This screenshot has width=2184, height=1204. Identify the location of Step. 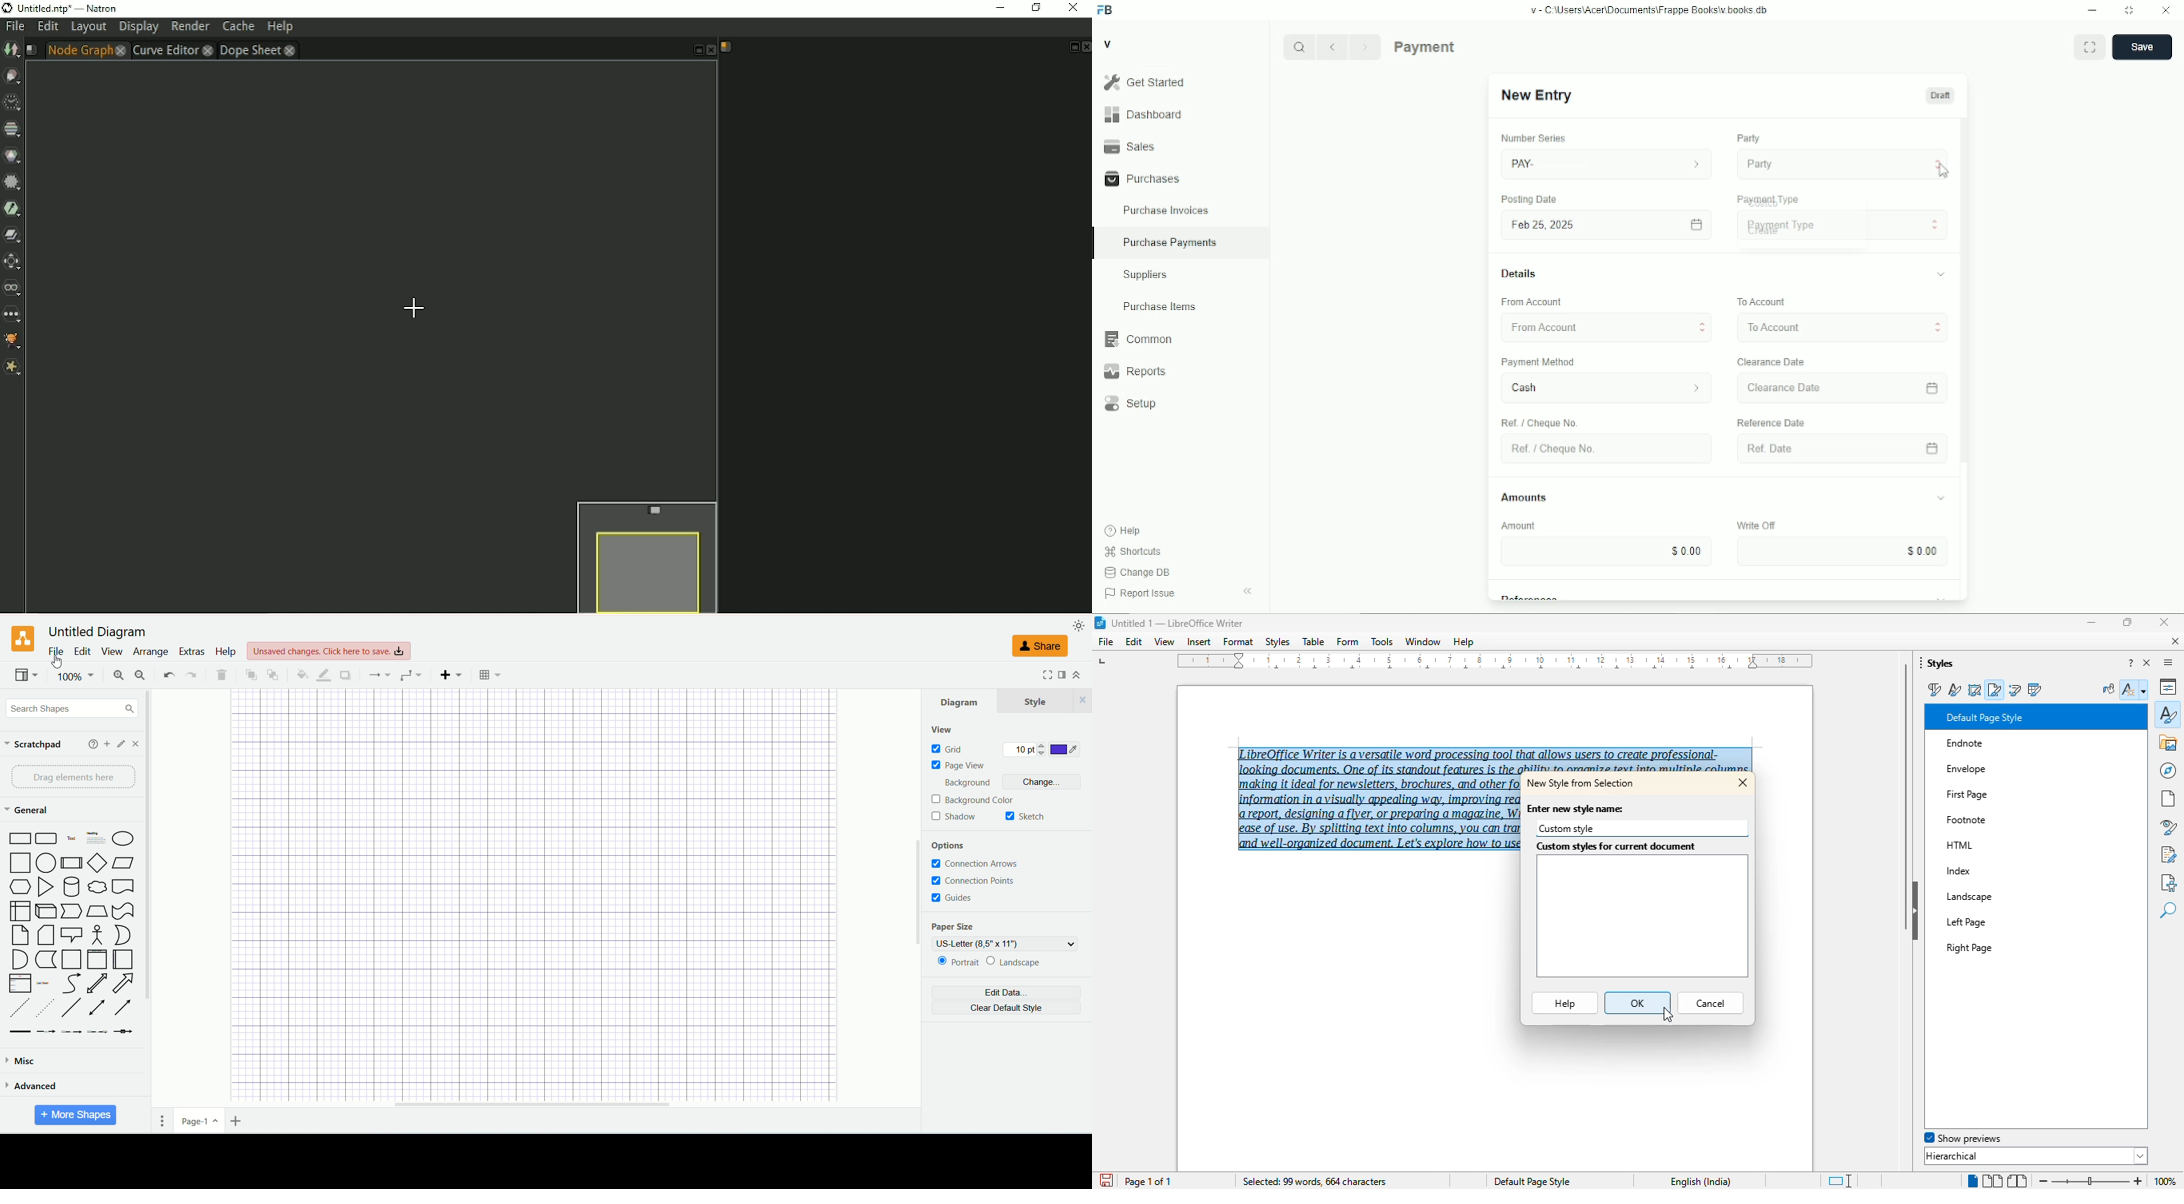
(72, 912).